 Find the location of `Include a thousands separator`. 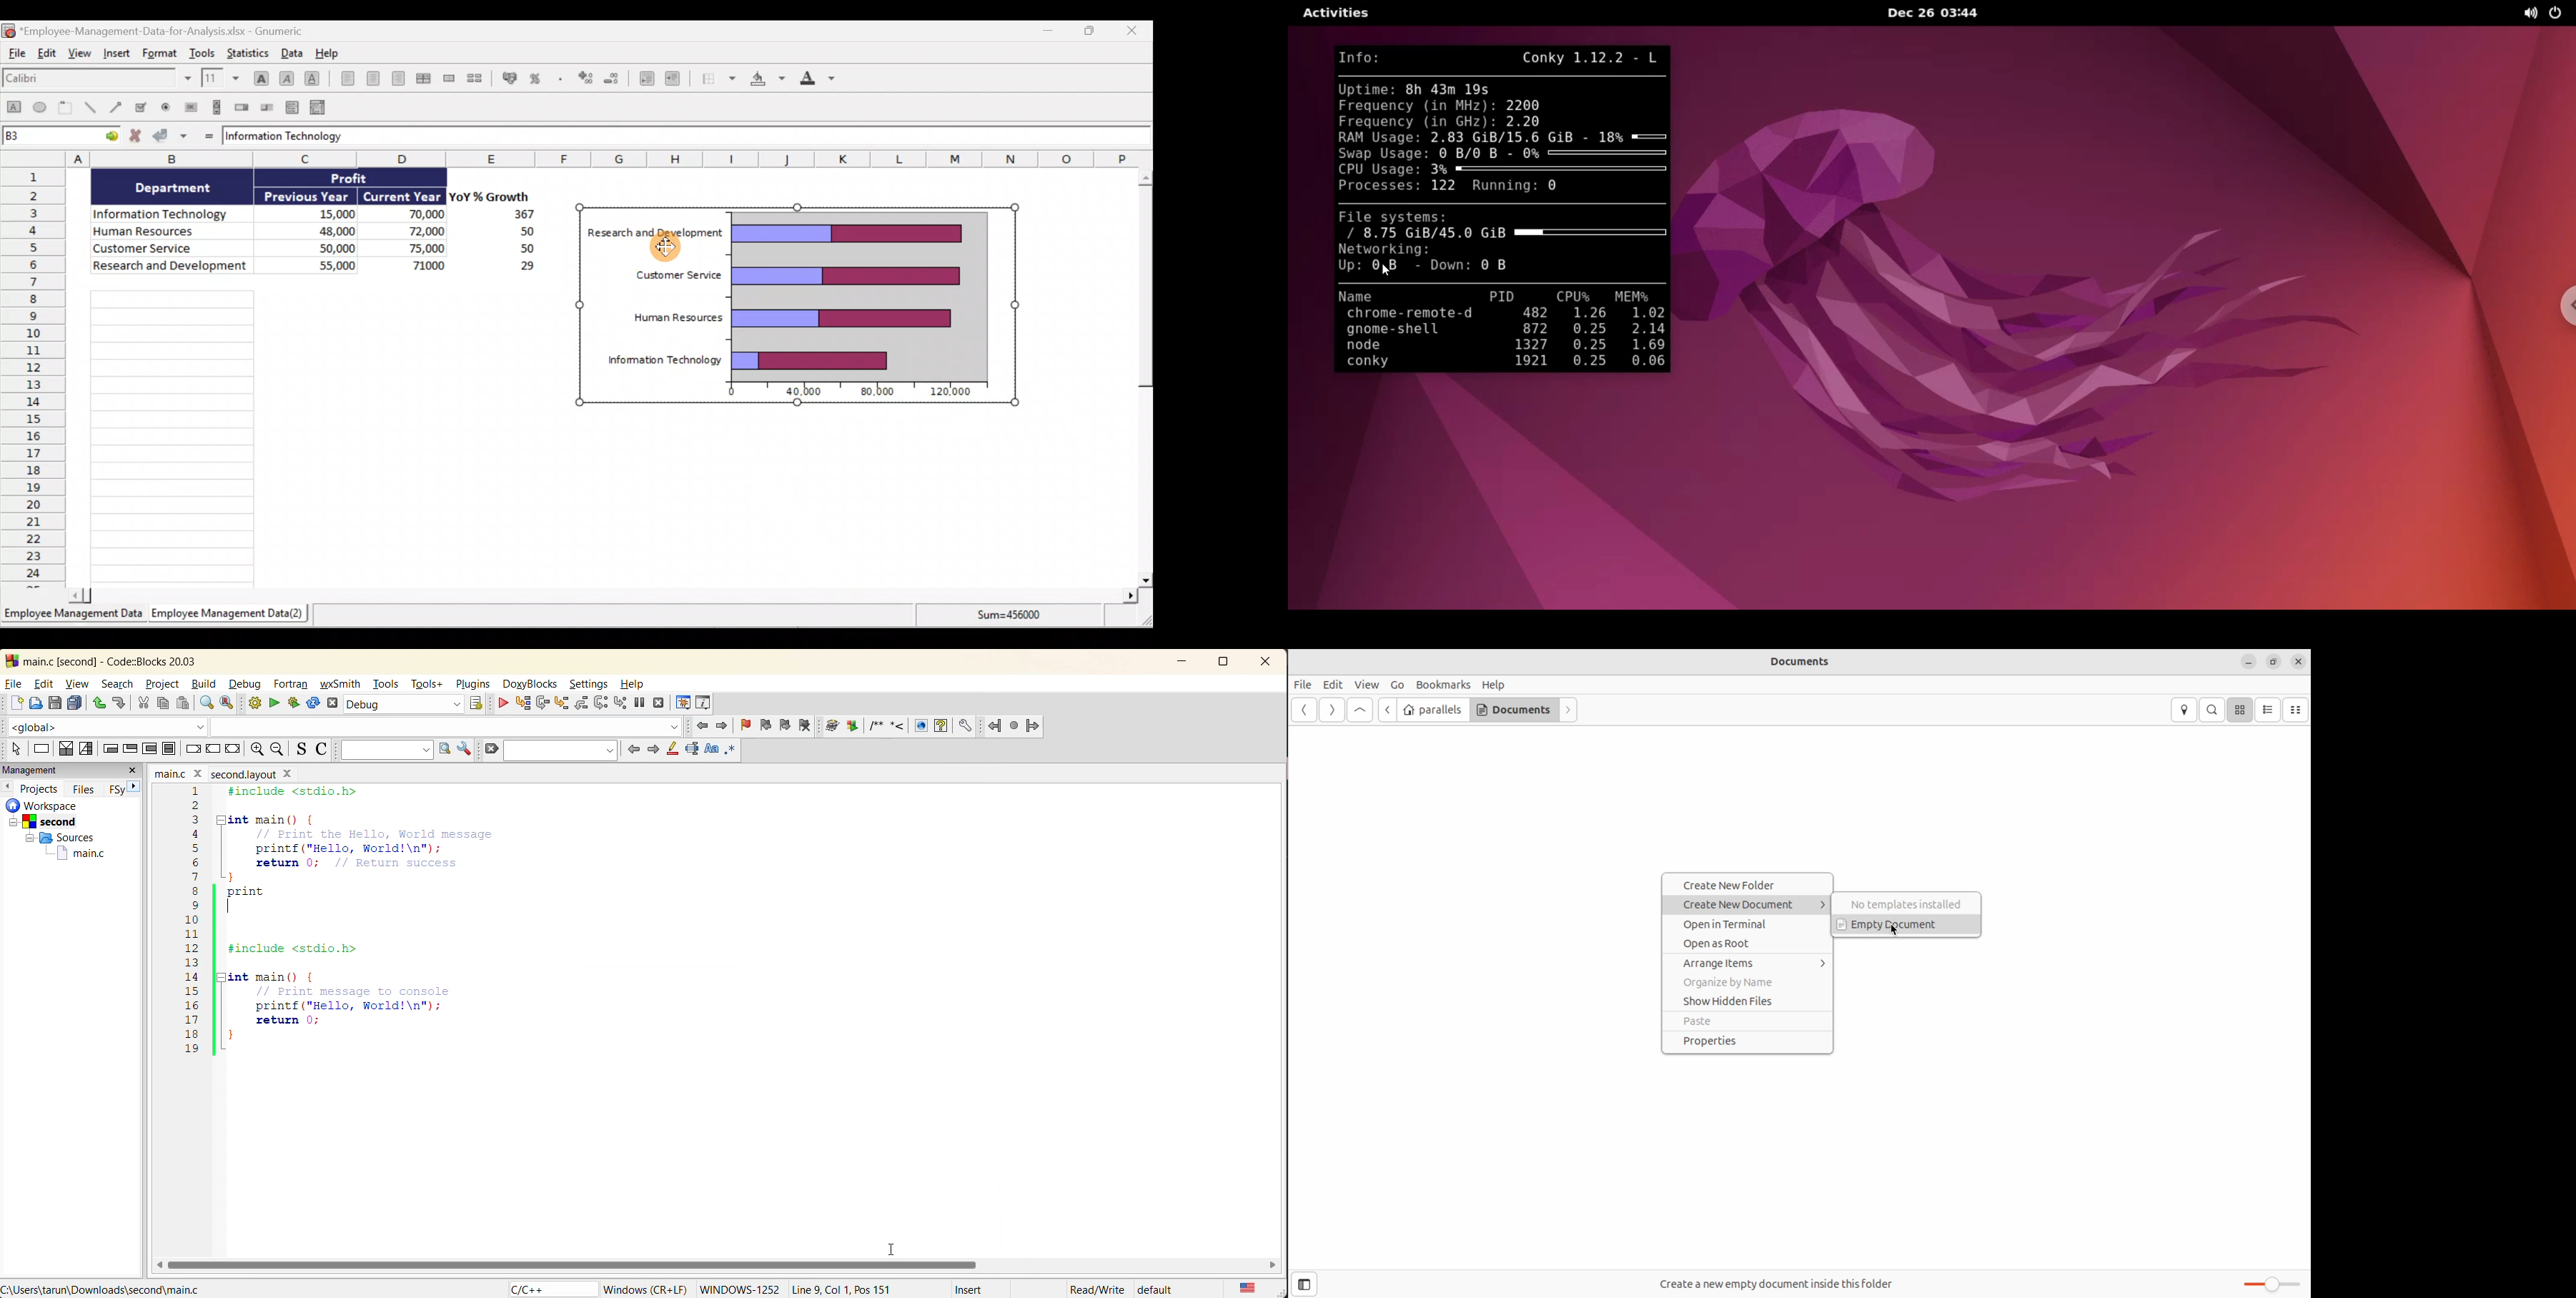

Include a thousands separator is located at coordinates (562, 80).